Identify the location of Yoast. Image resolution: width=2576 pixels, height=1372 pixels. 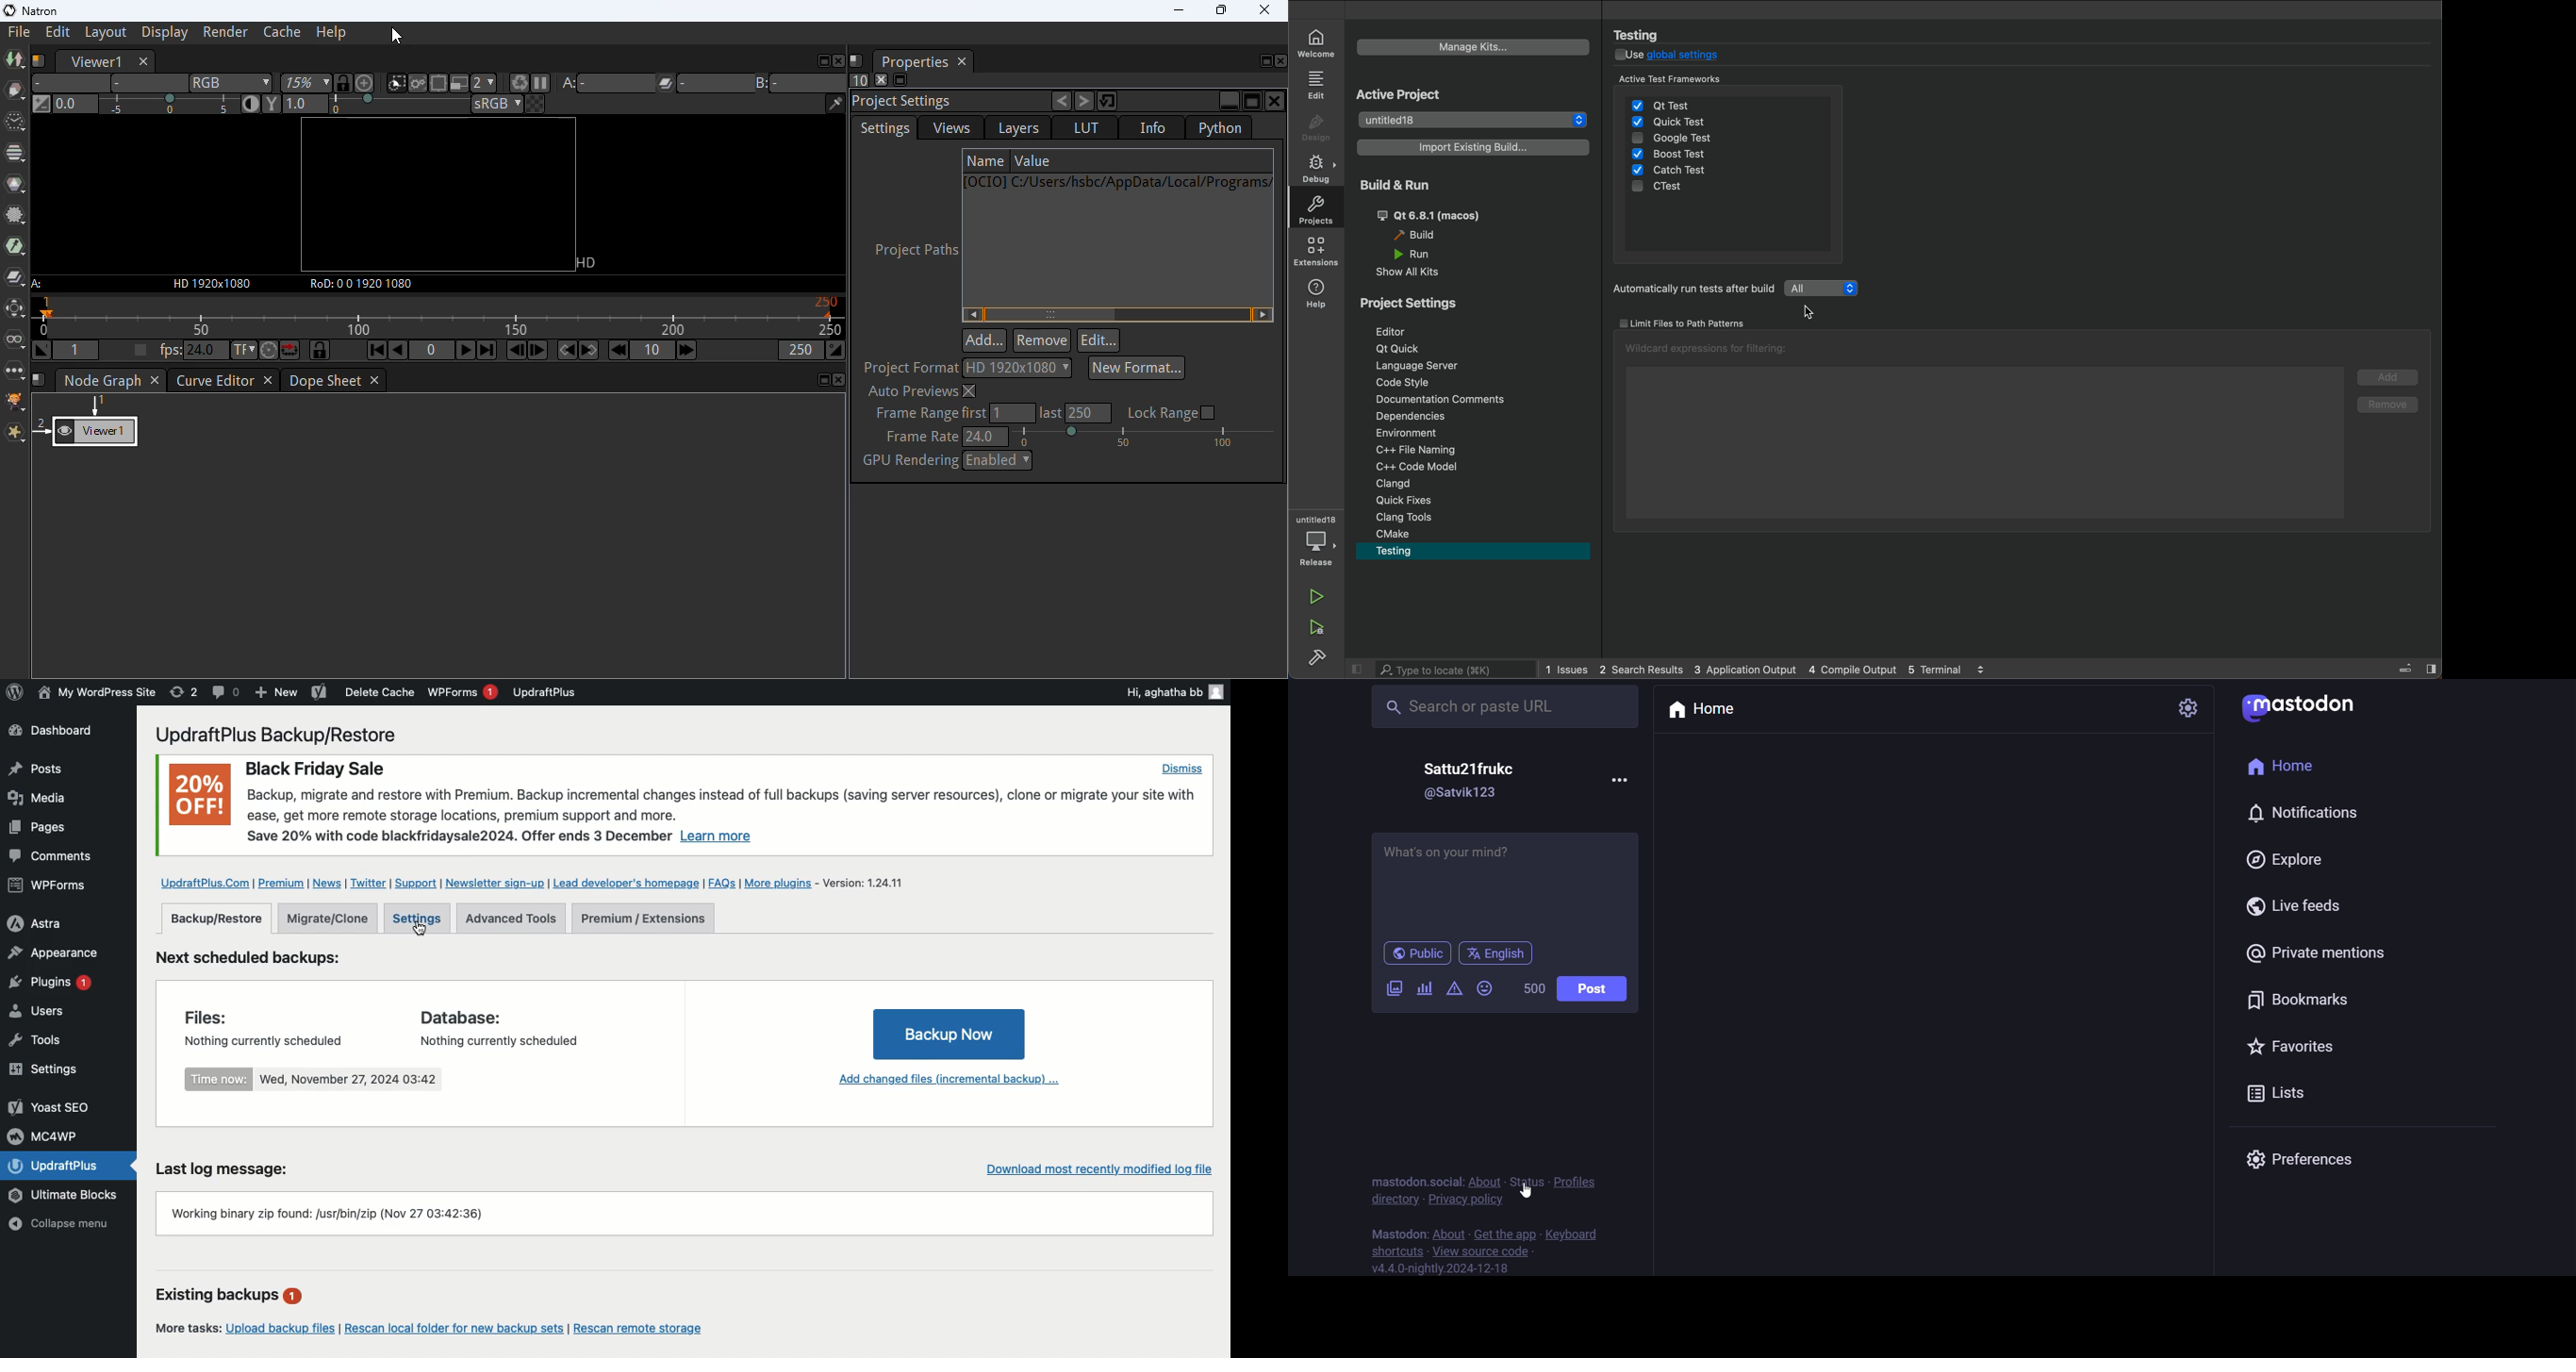
(318, 694).